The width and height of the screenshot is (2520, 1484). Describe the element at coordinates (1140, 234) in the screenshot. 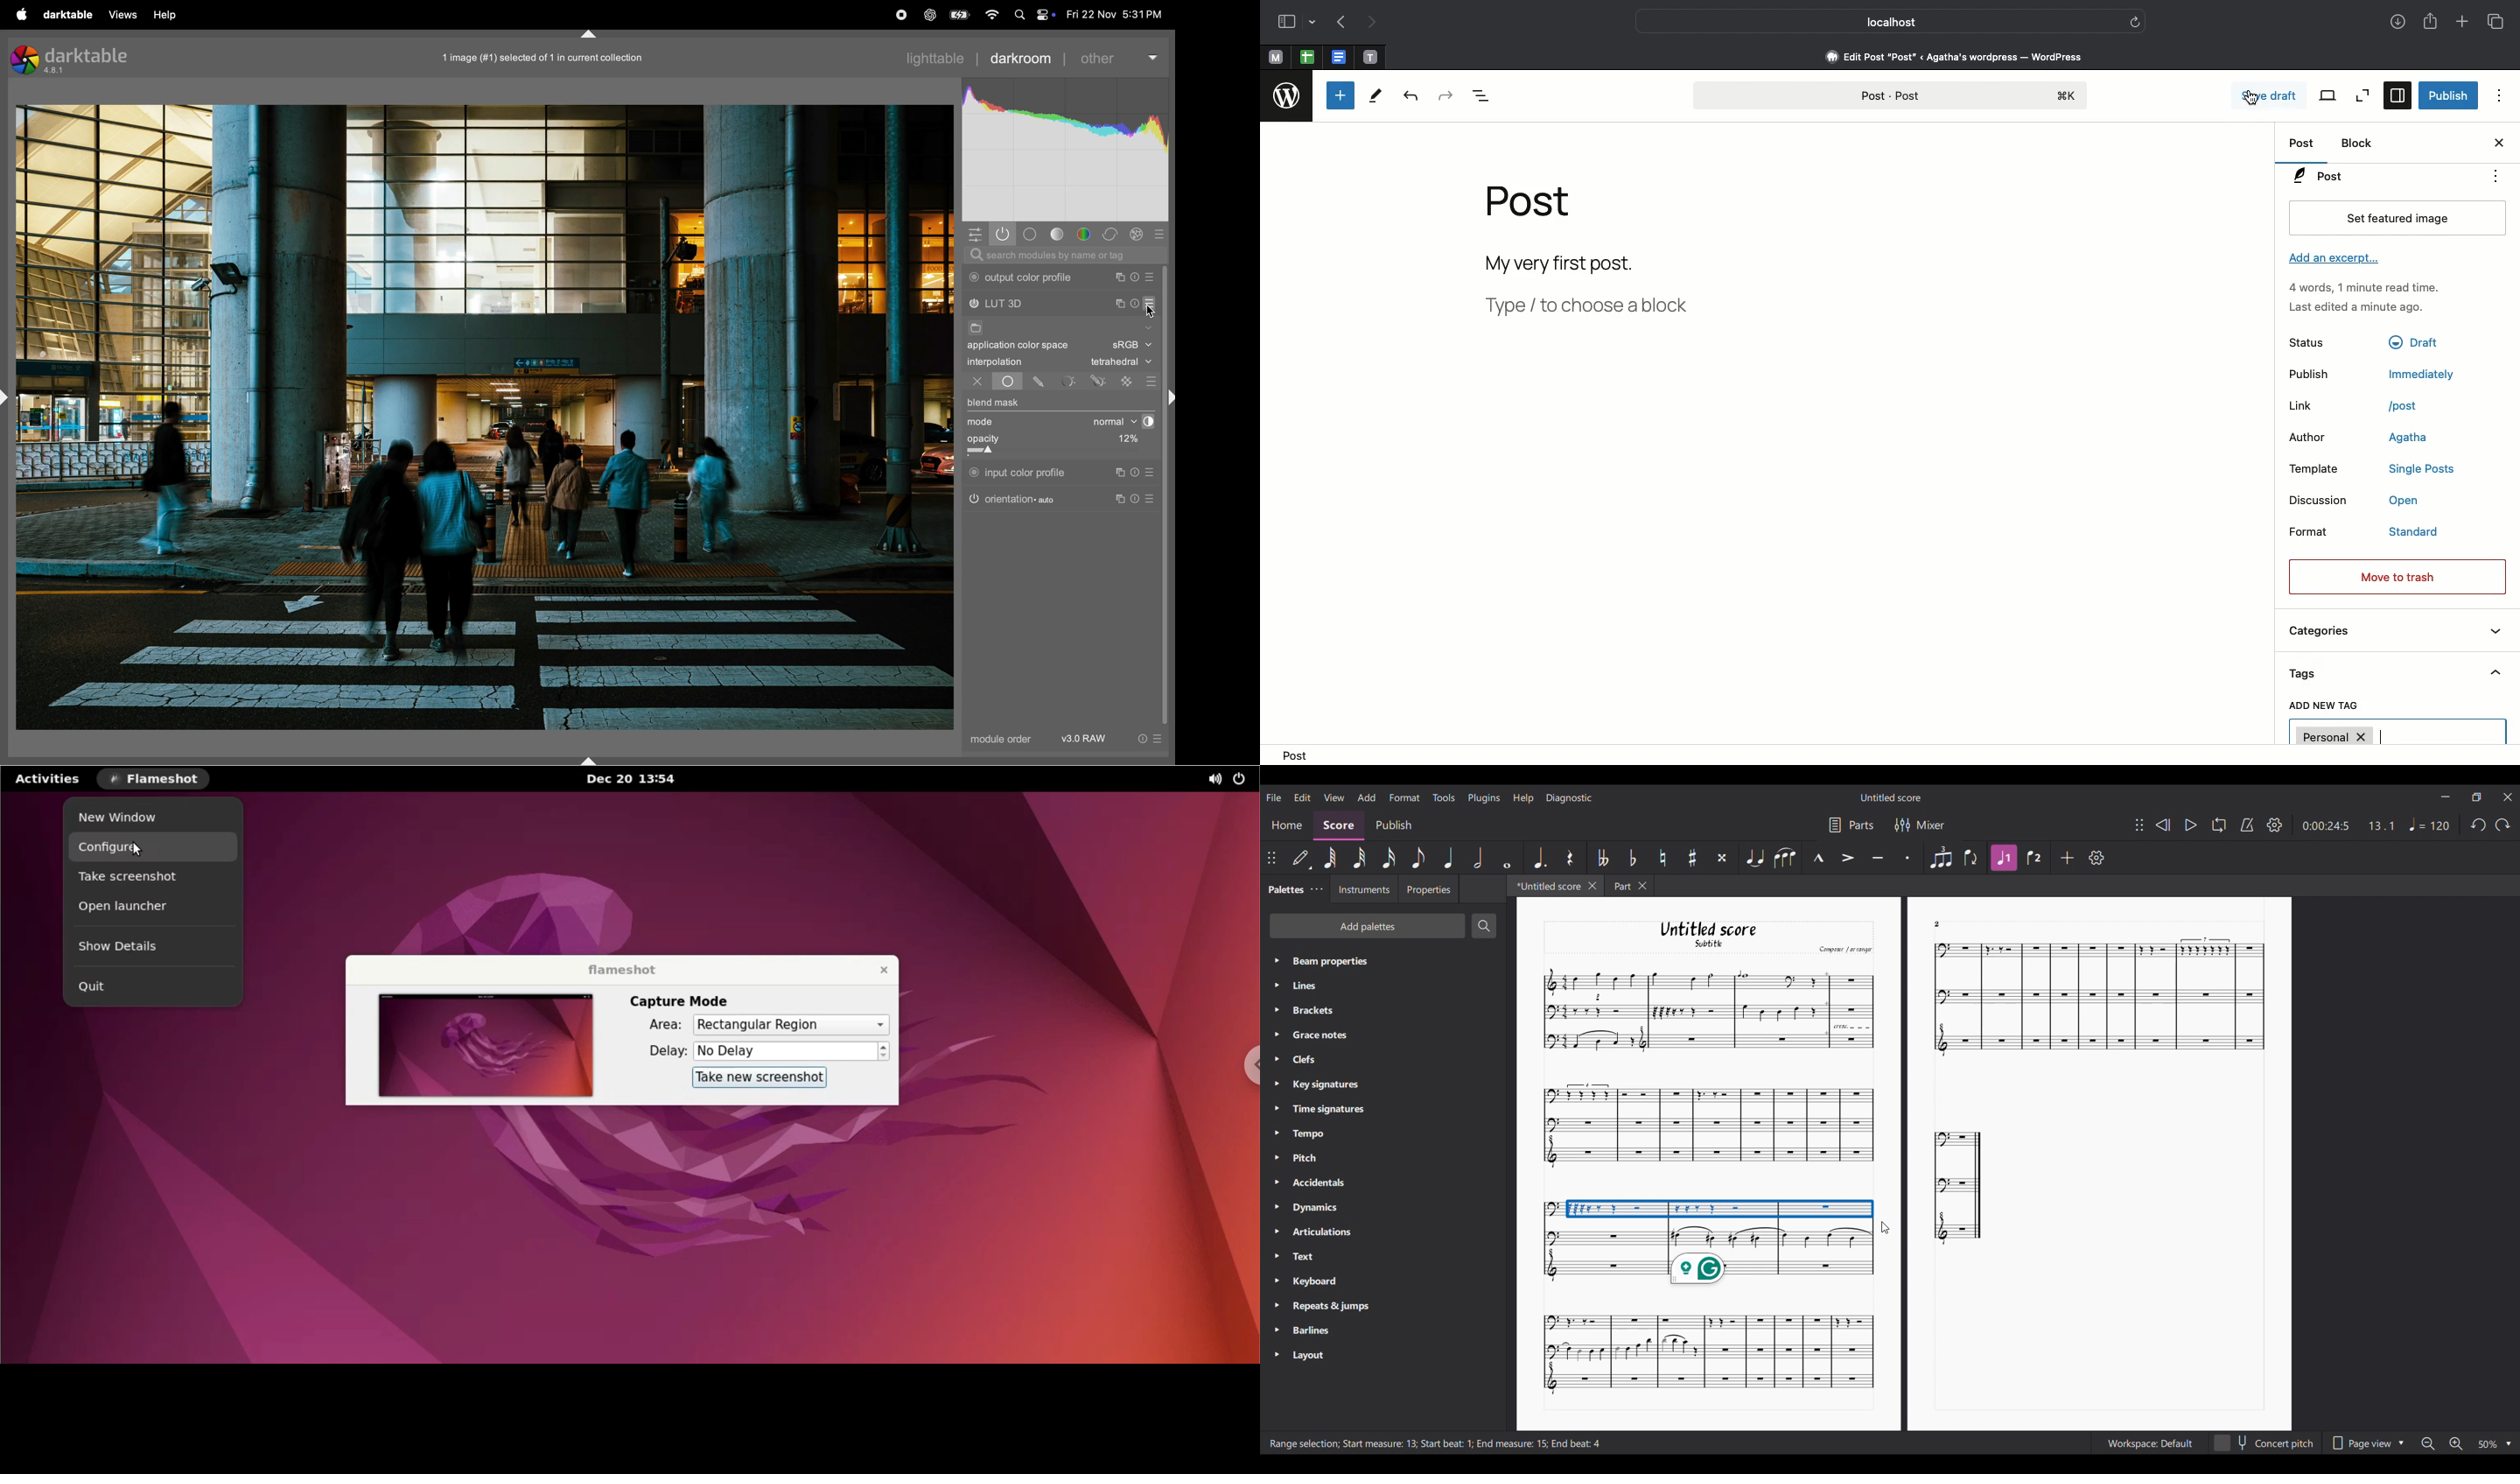

I see `correct` at that location.